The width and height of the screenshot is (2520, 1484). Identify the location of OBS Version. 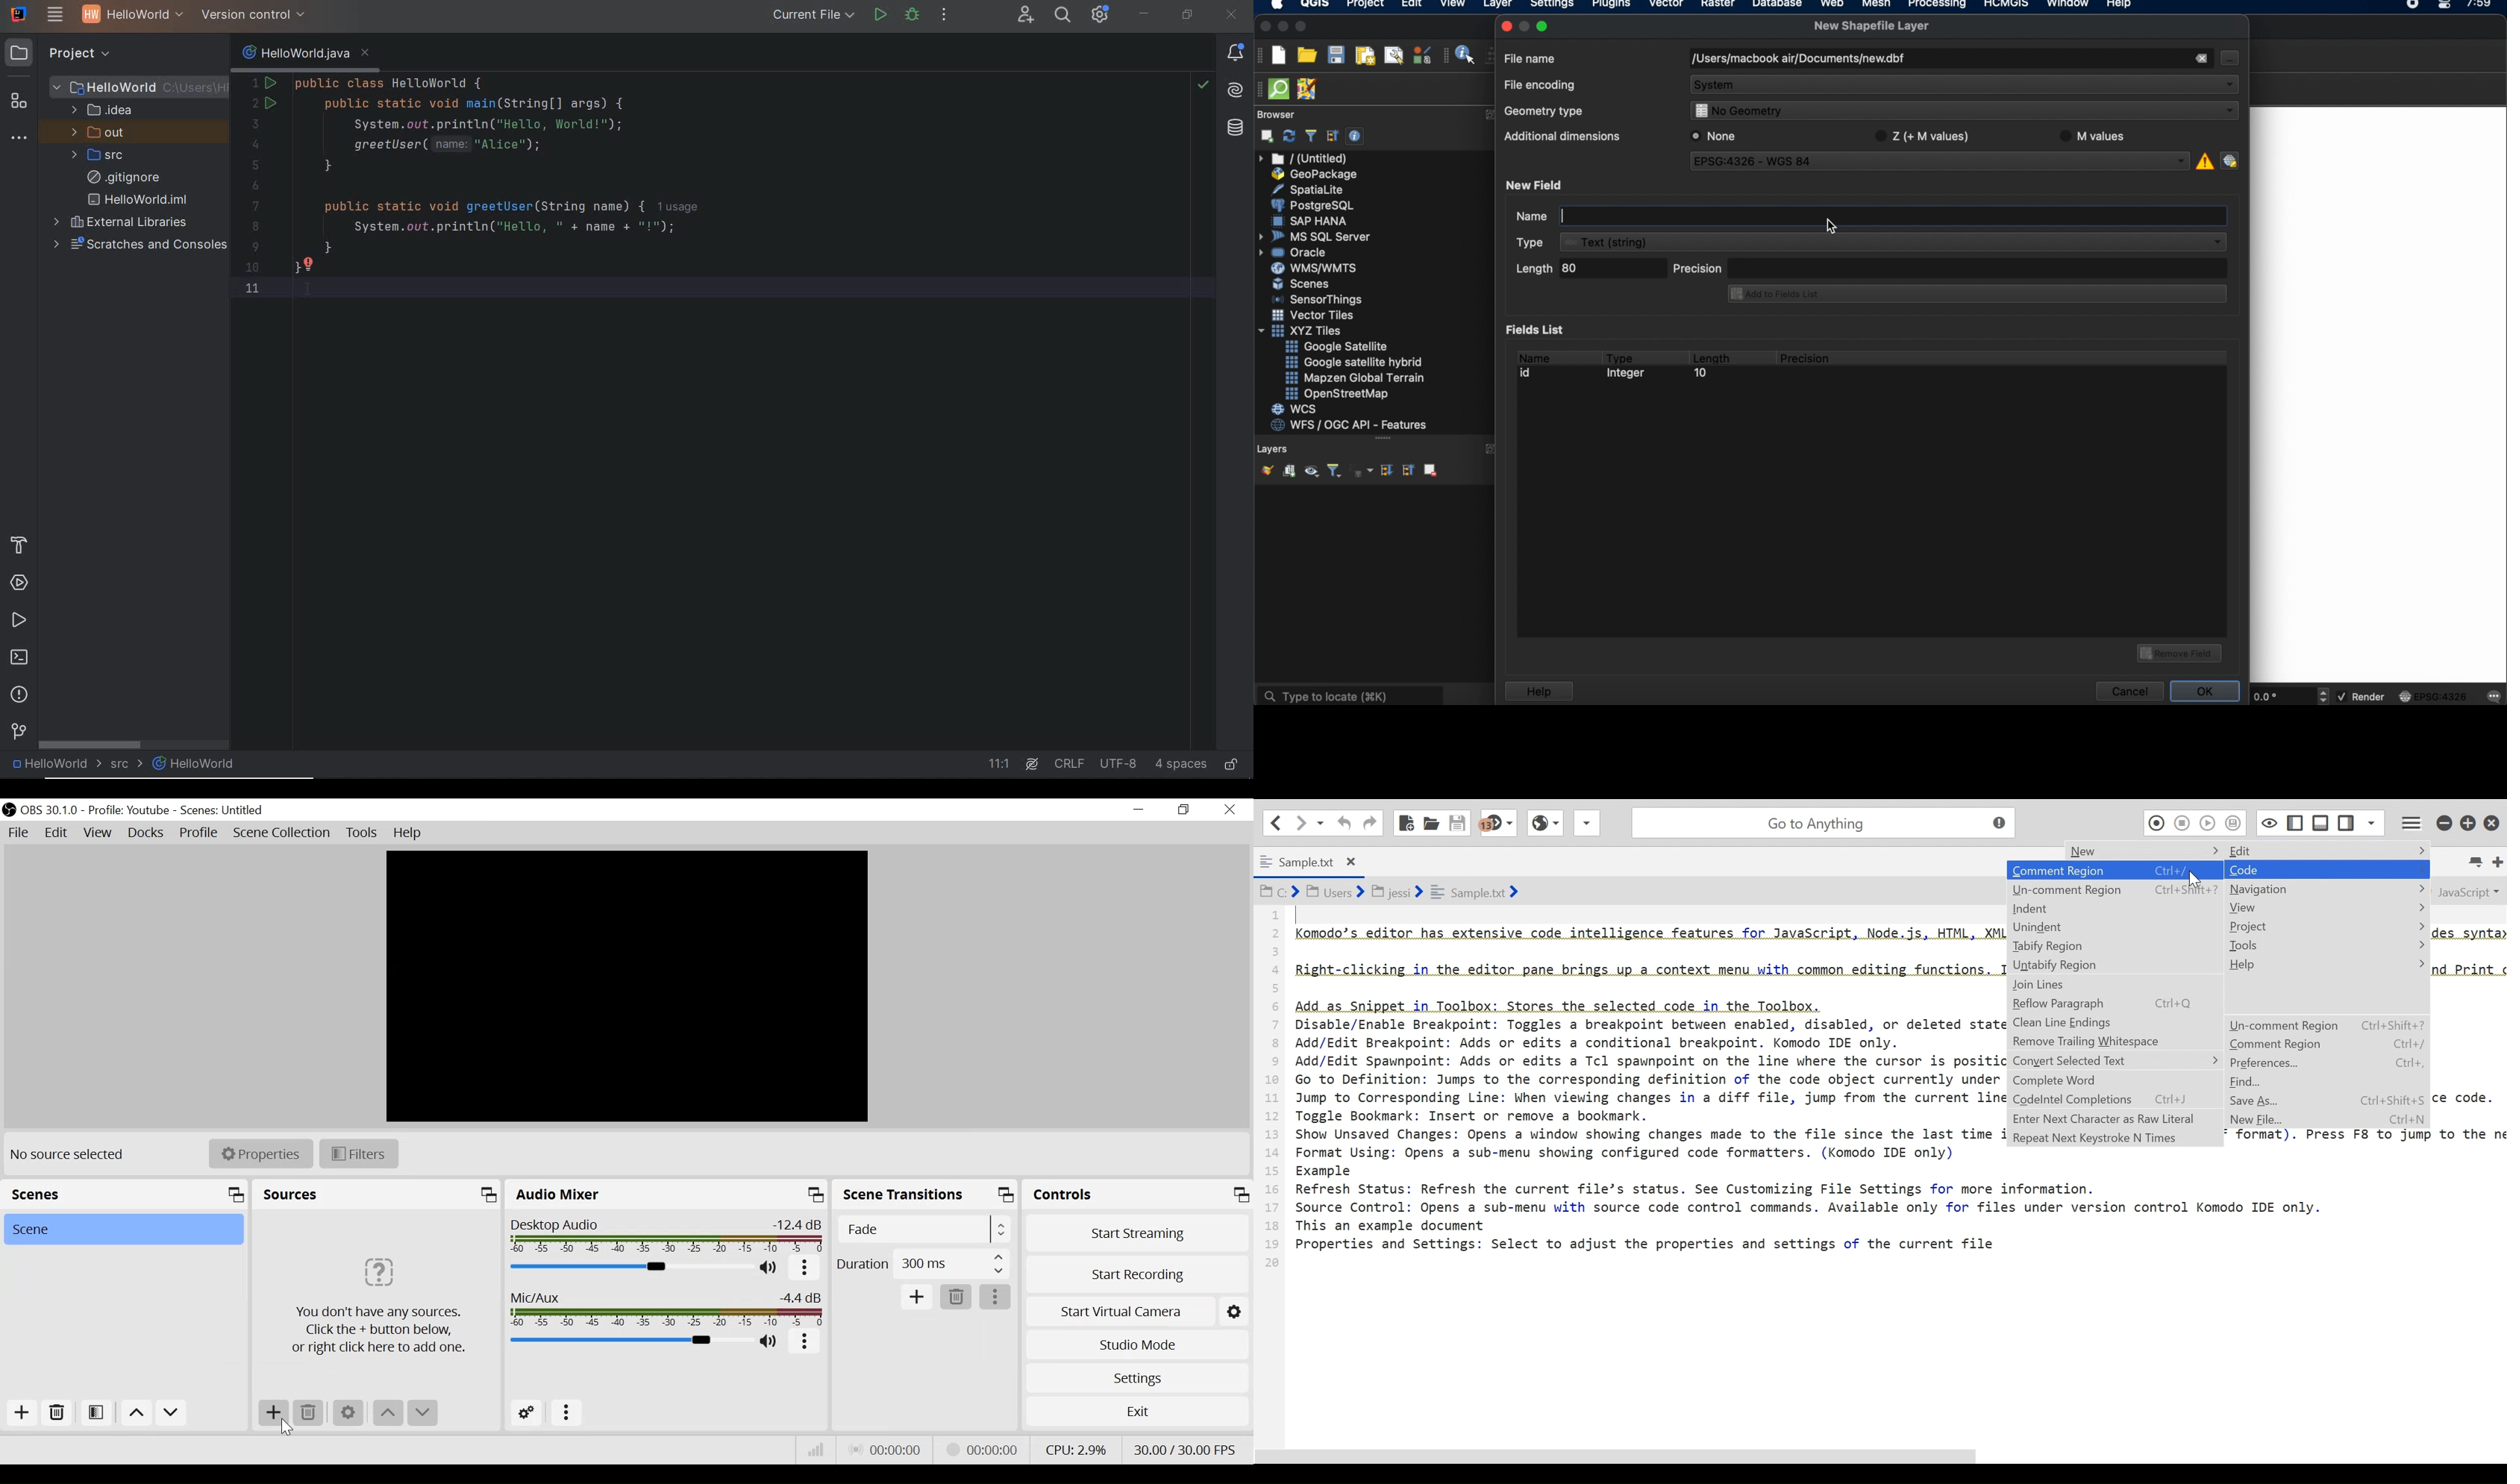
(50, 810).